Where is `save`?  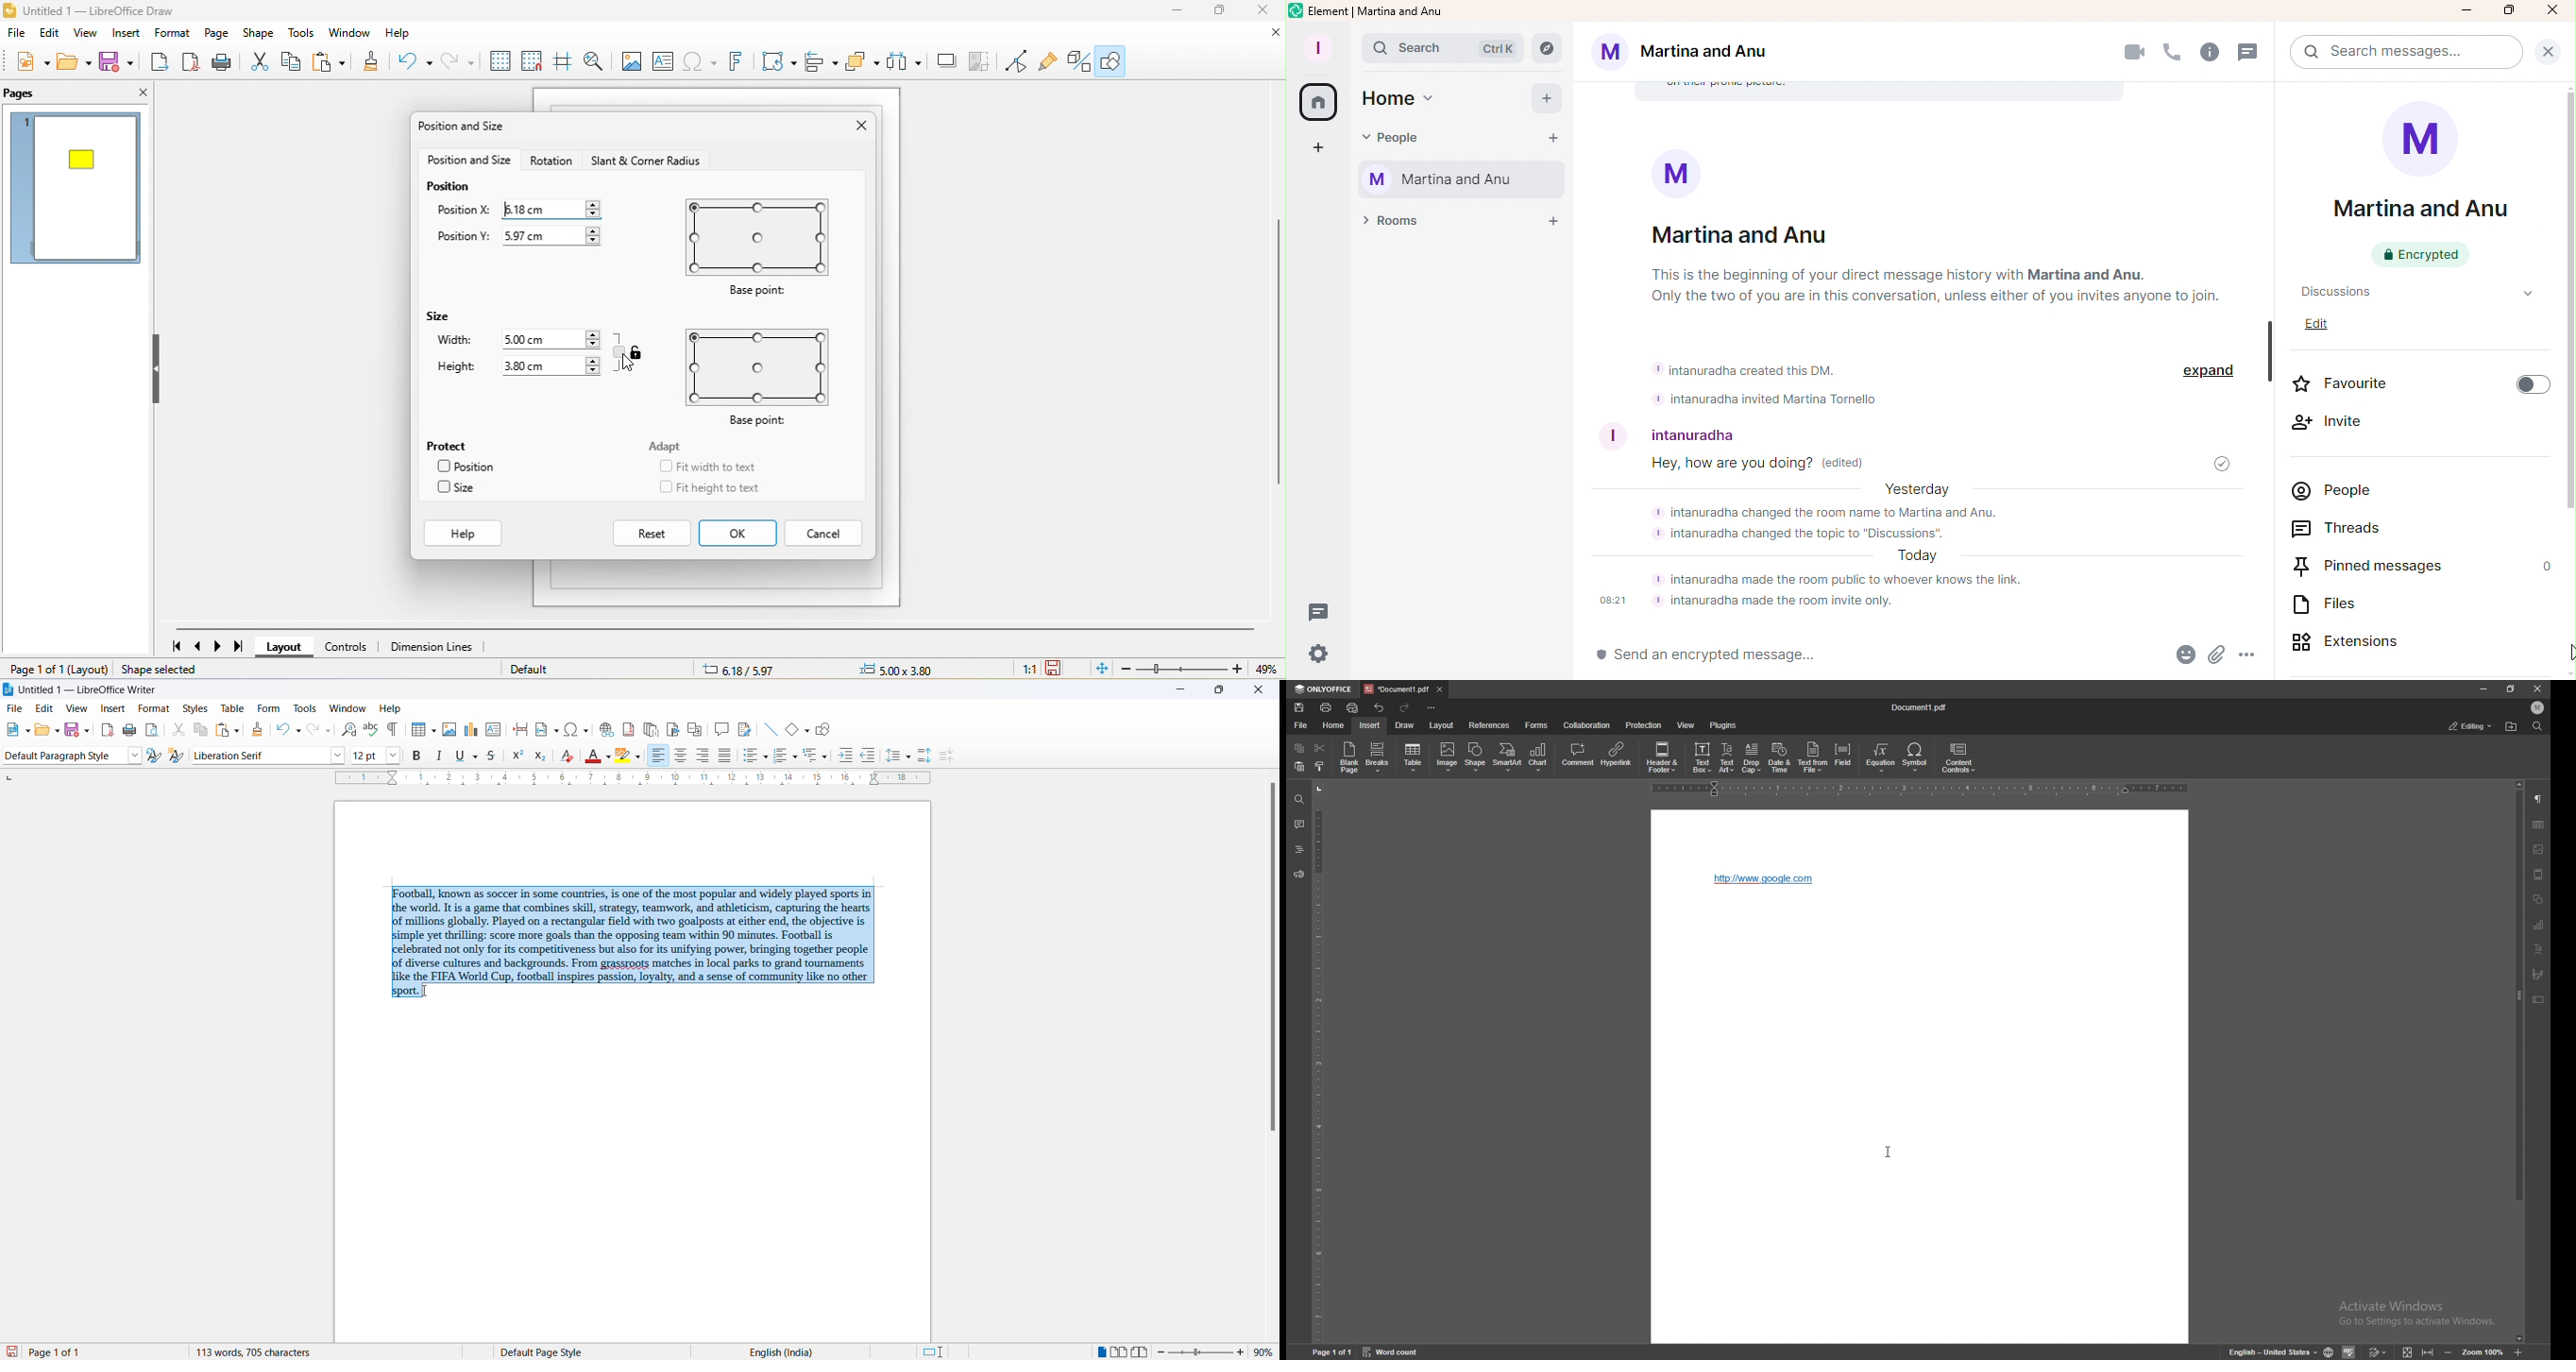
save is located at coordinates (73, 730).